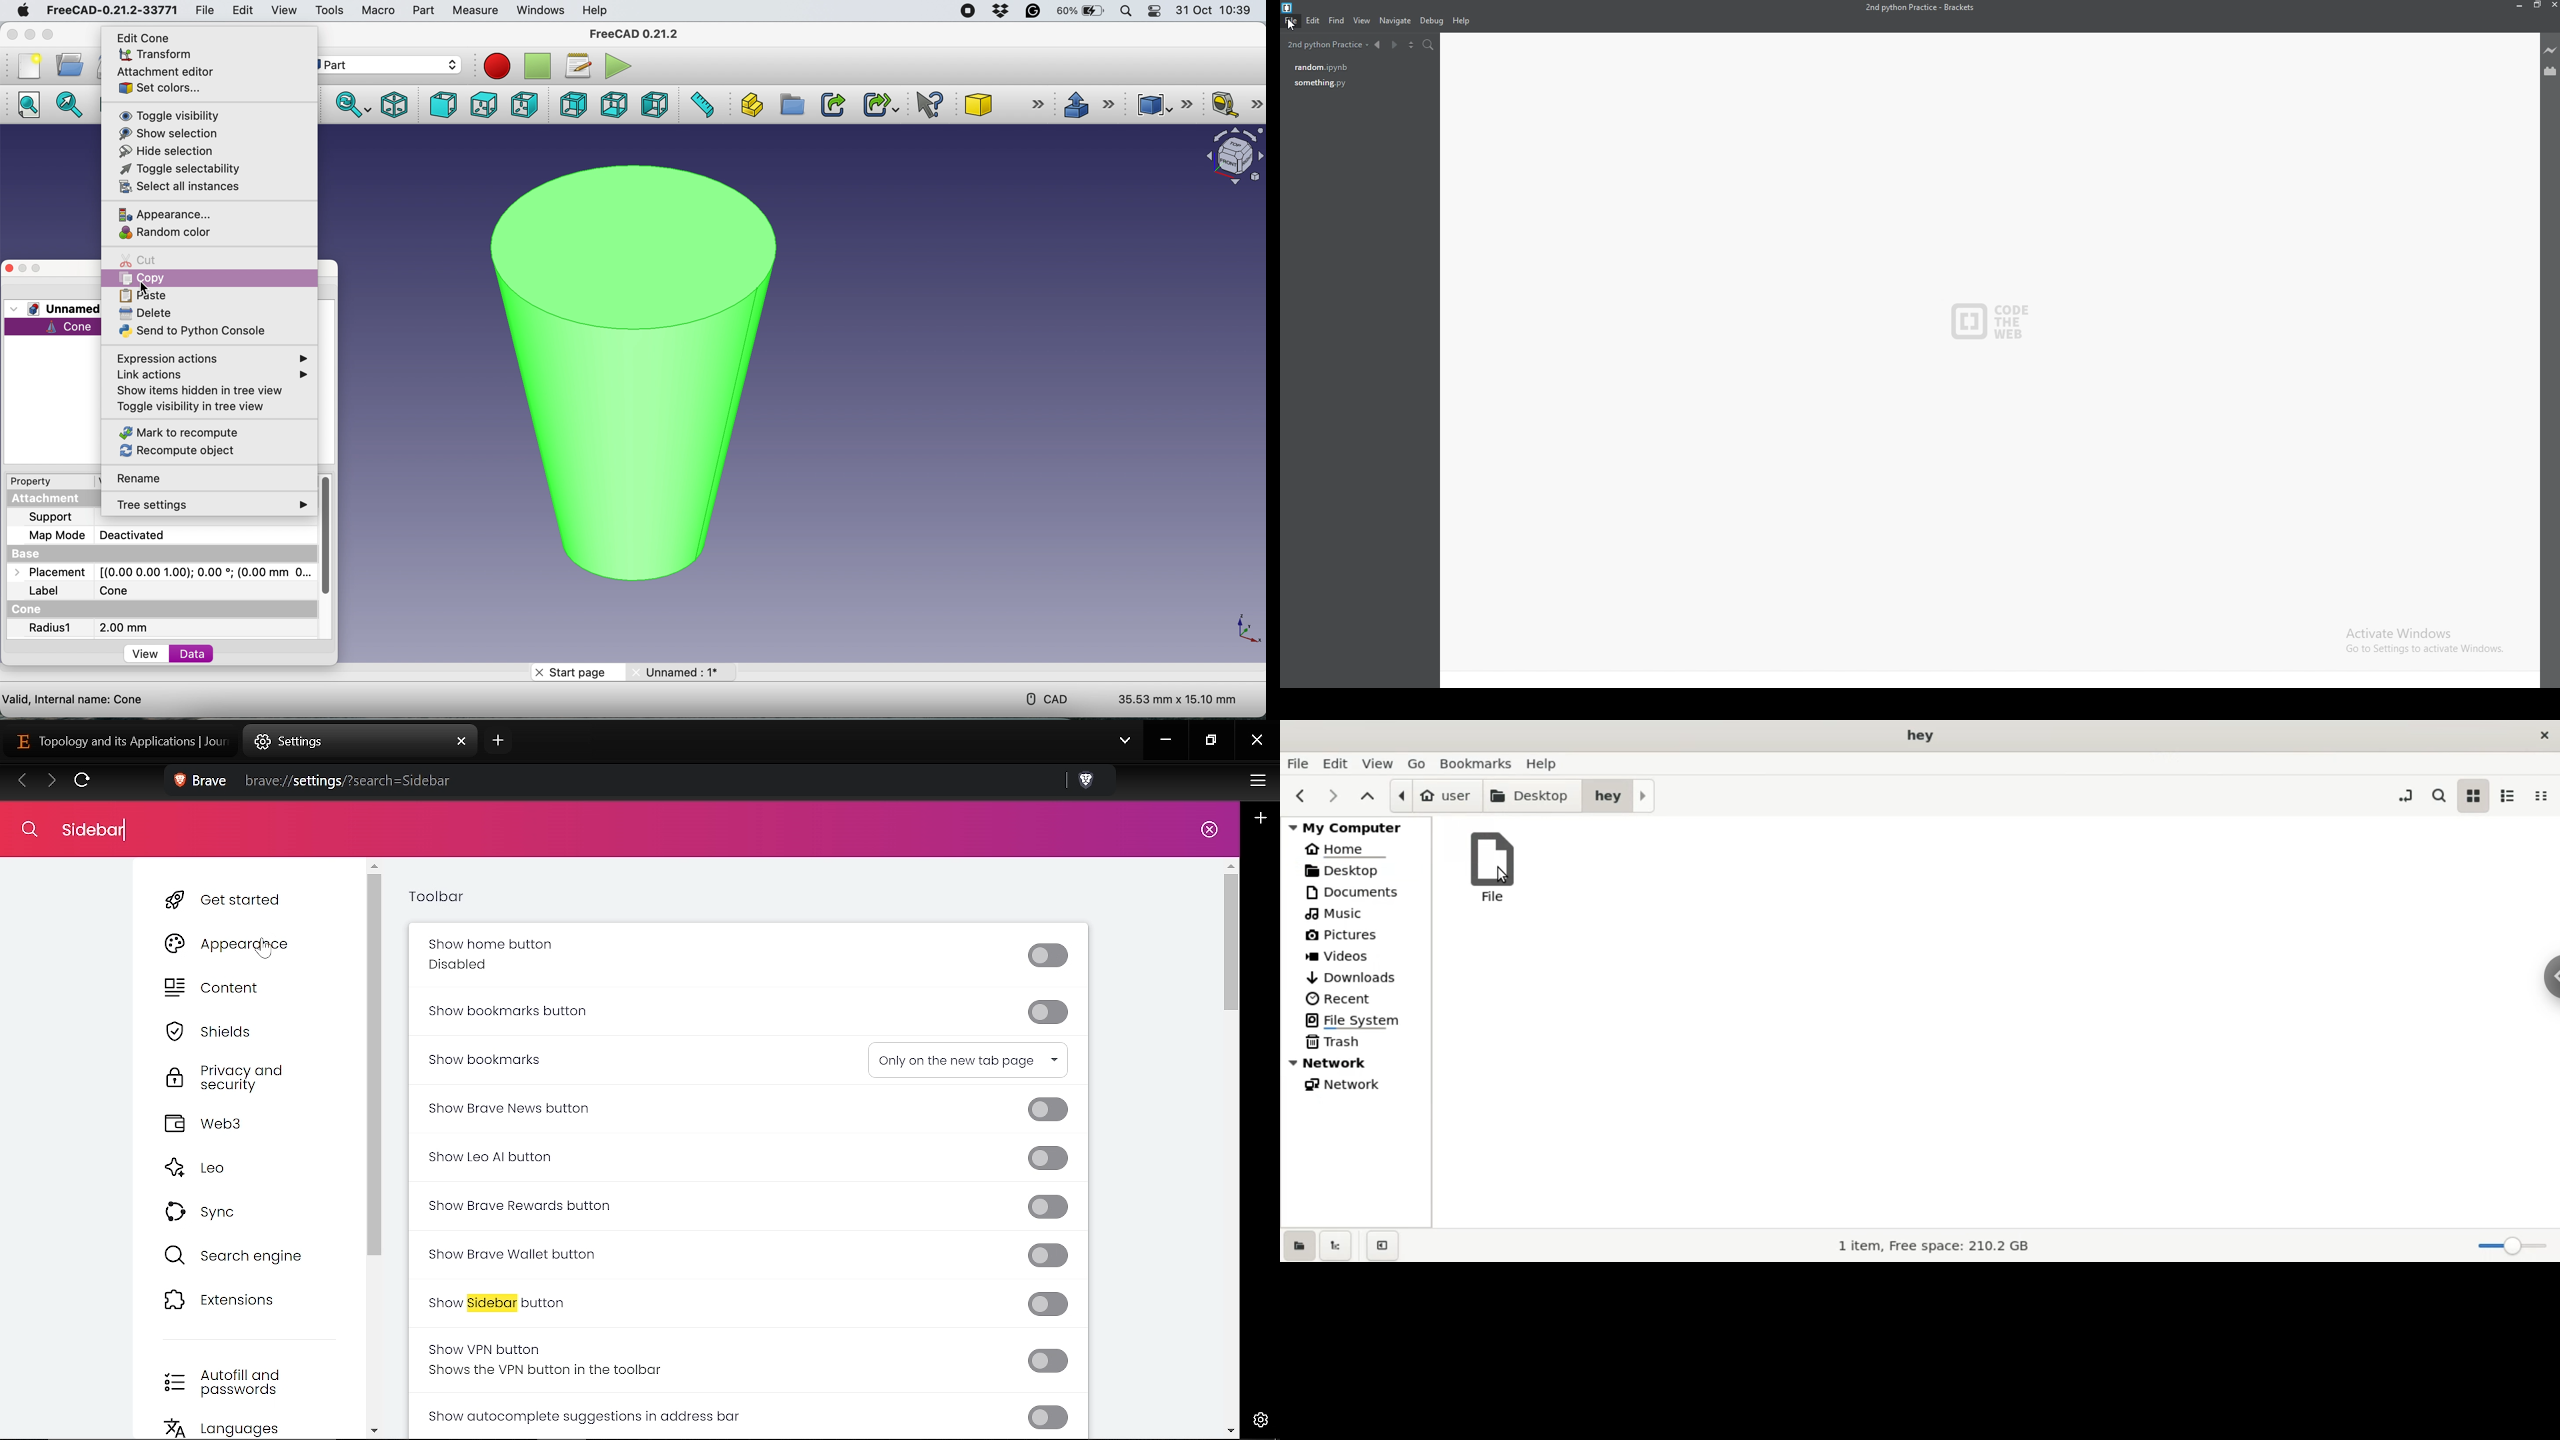 This screenshot has width=2576, height=1456. I want to click on cone, so click(626, 366).